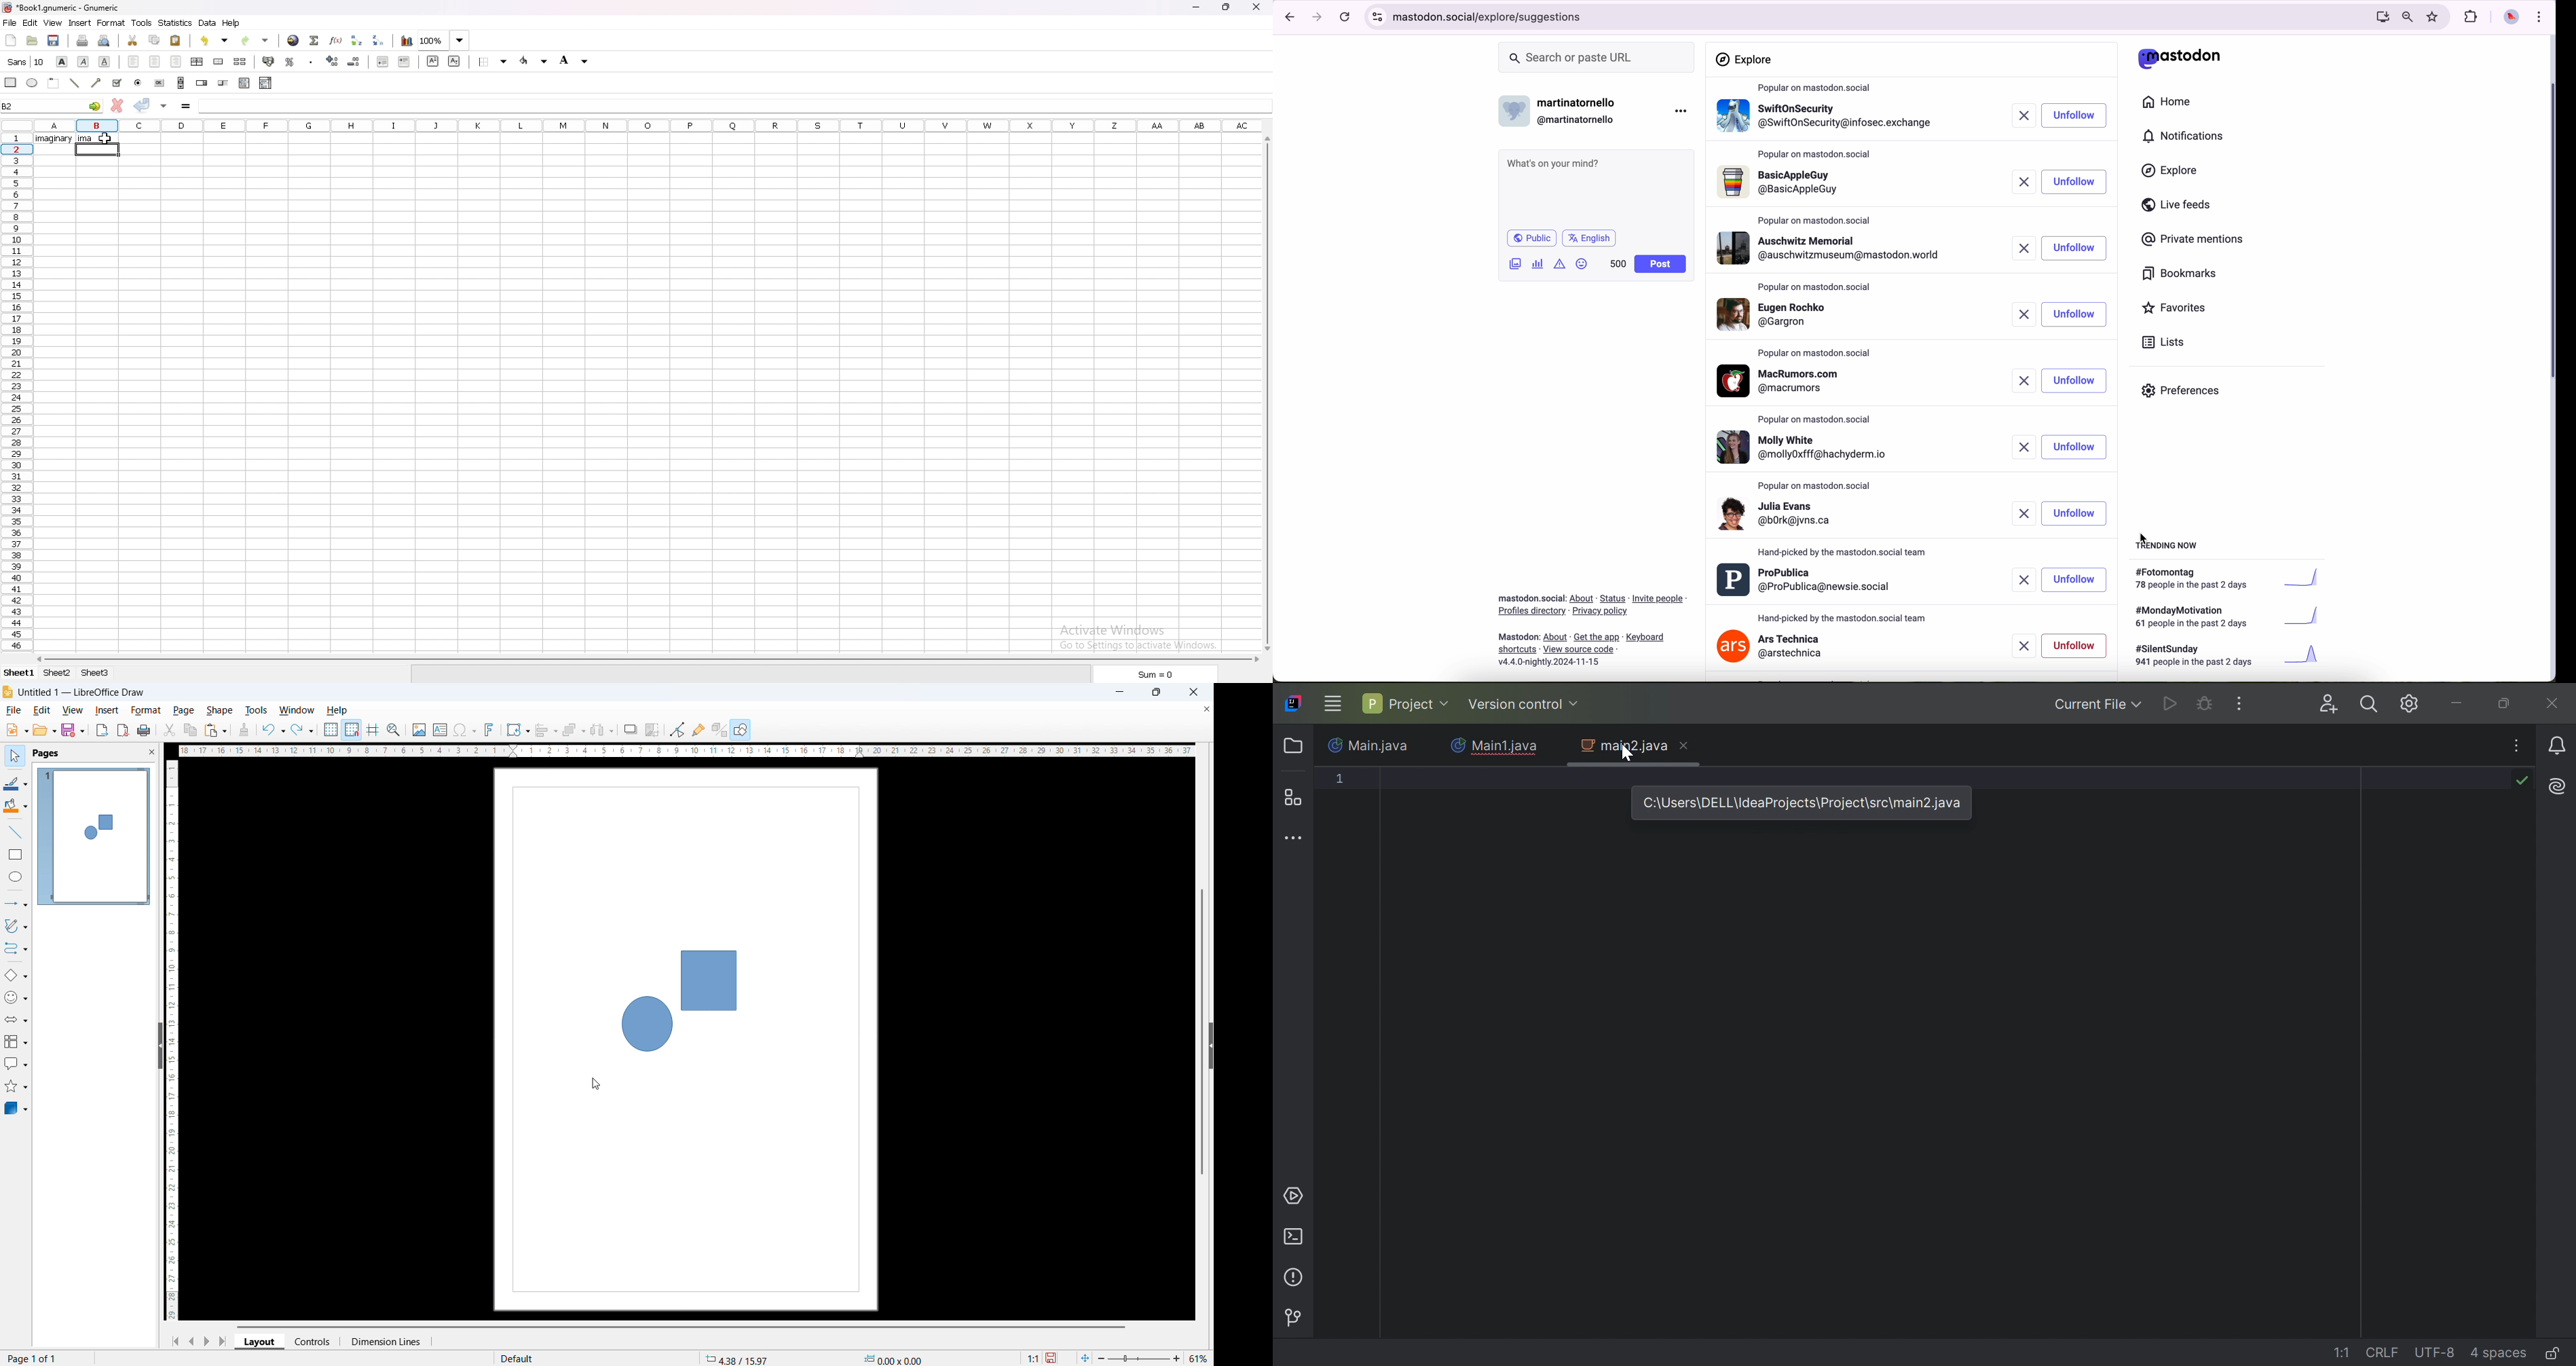  I want to click on line, so click(16, 832).